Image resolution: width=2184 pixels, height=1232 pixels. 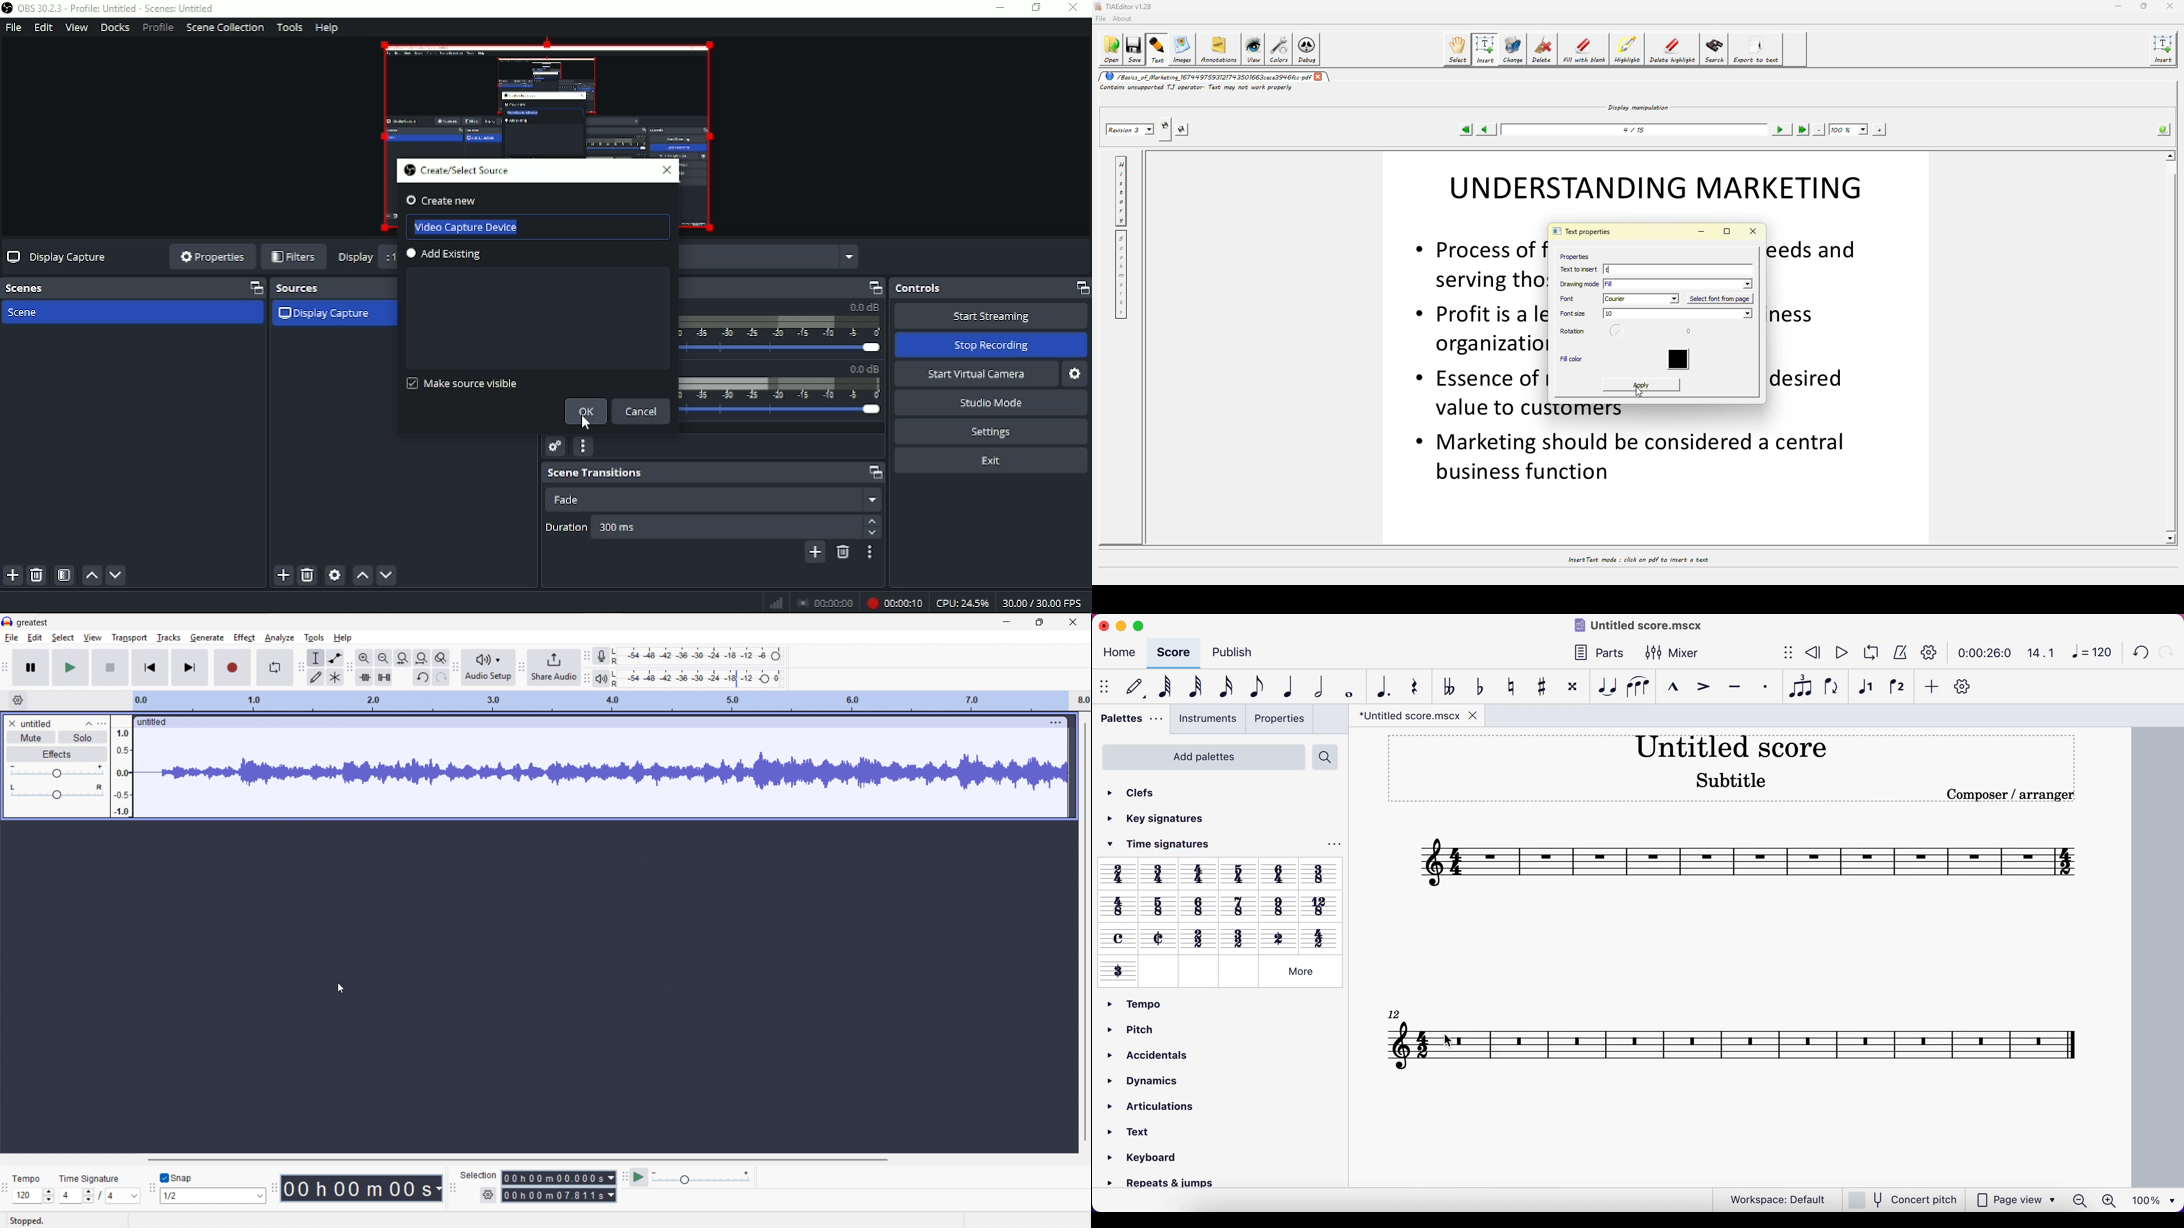 What do you see at coordinates (1142, 1158) in the screenshot?
I see `» Keyboard` at bounding box center [1142, 1158].